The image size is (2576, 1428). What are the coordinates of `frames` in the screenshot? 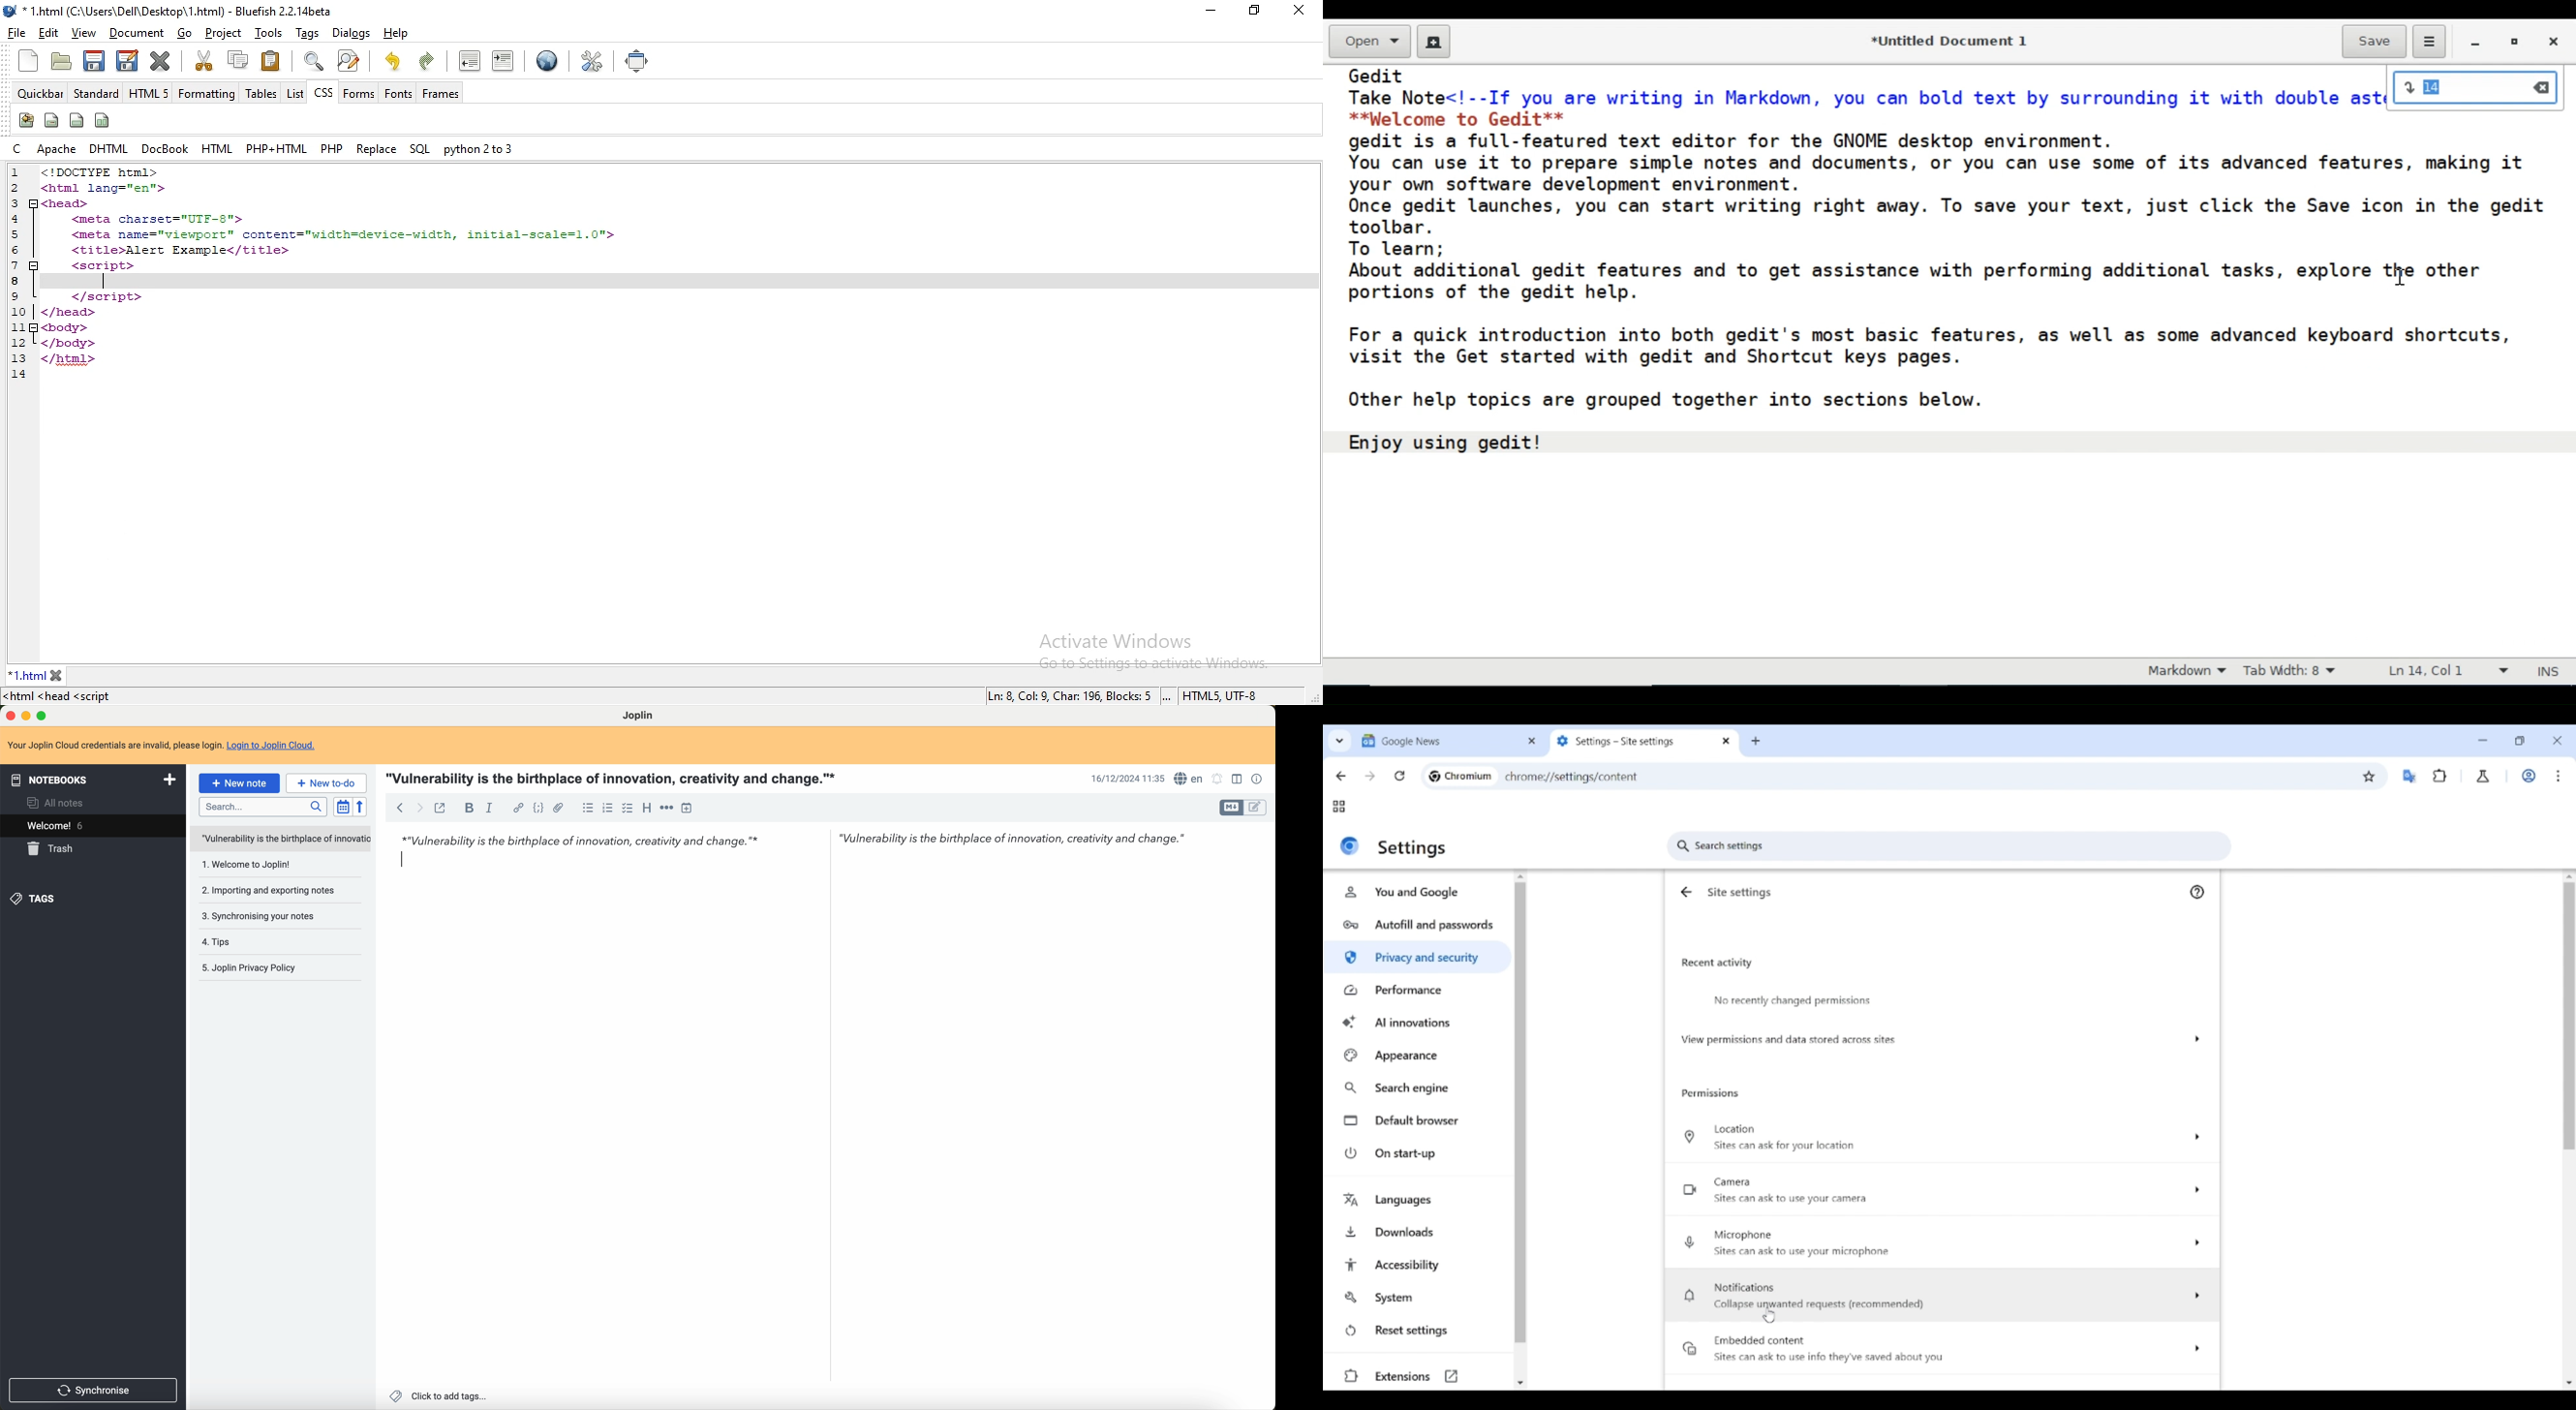 It's located at (441, 93).